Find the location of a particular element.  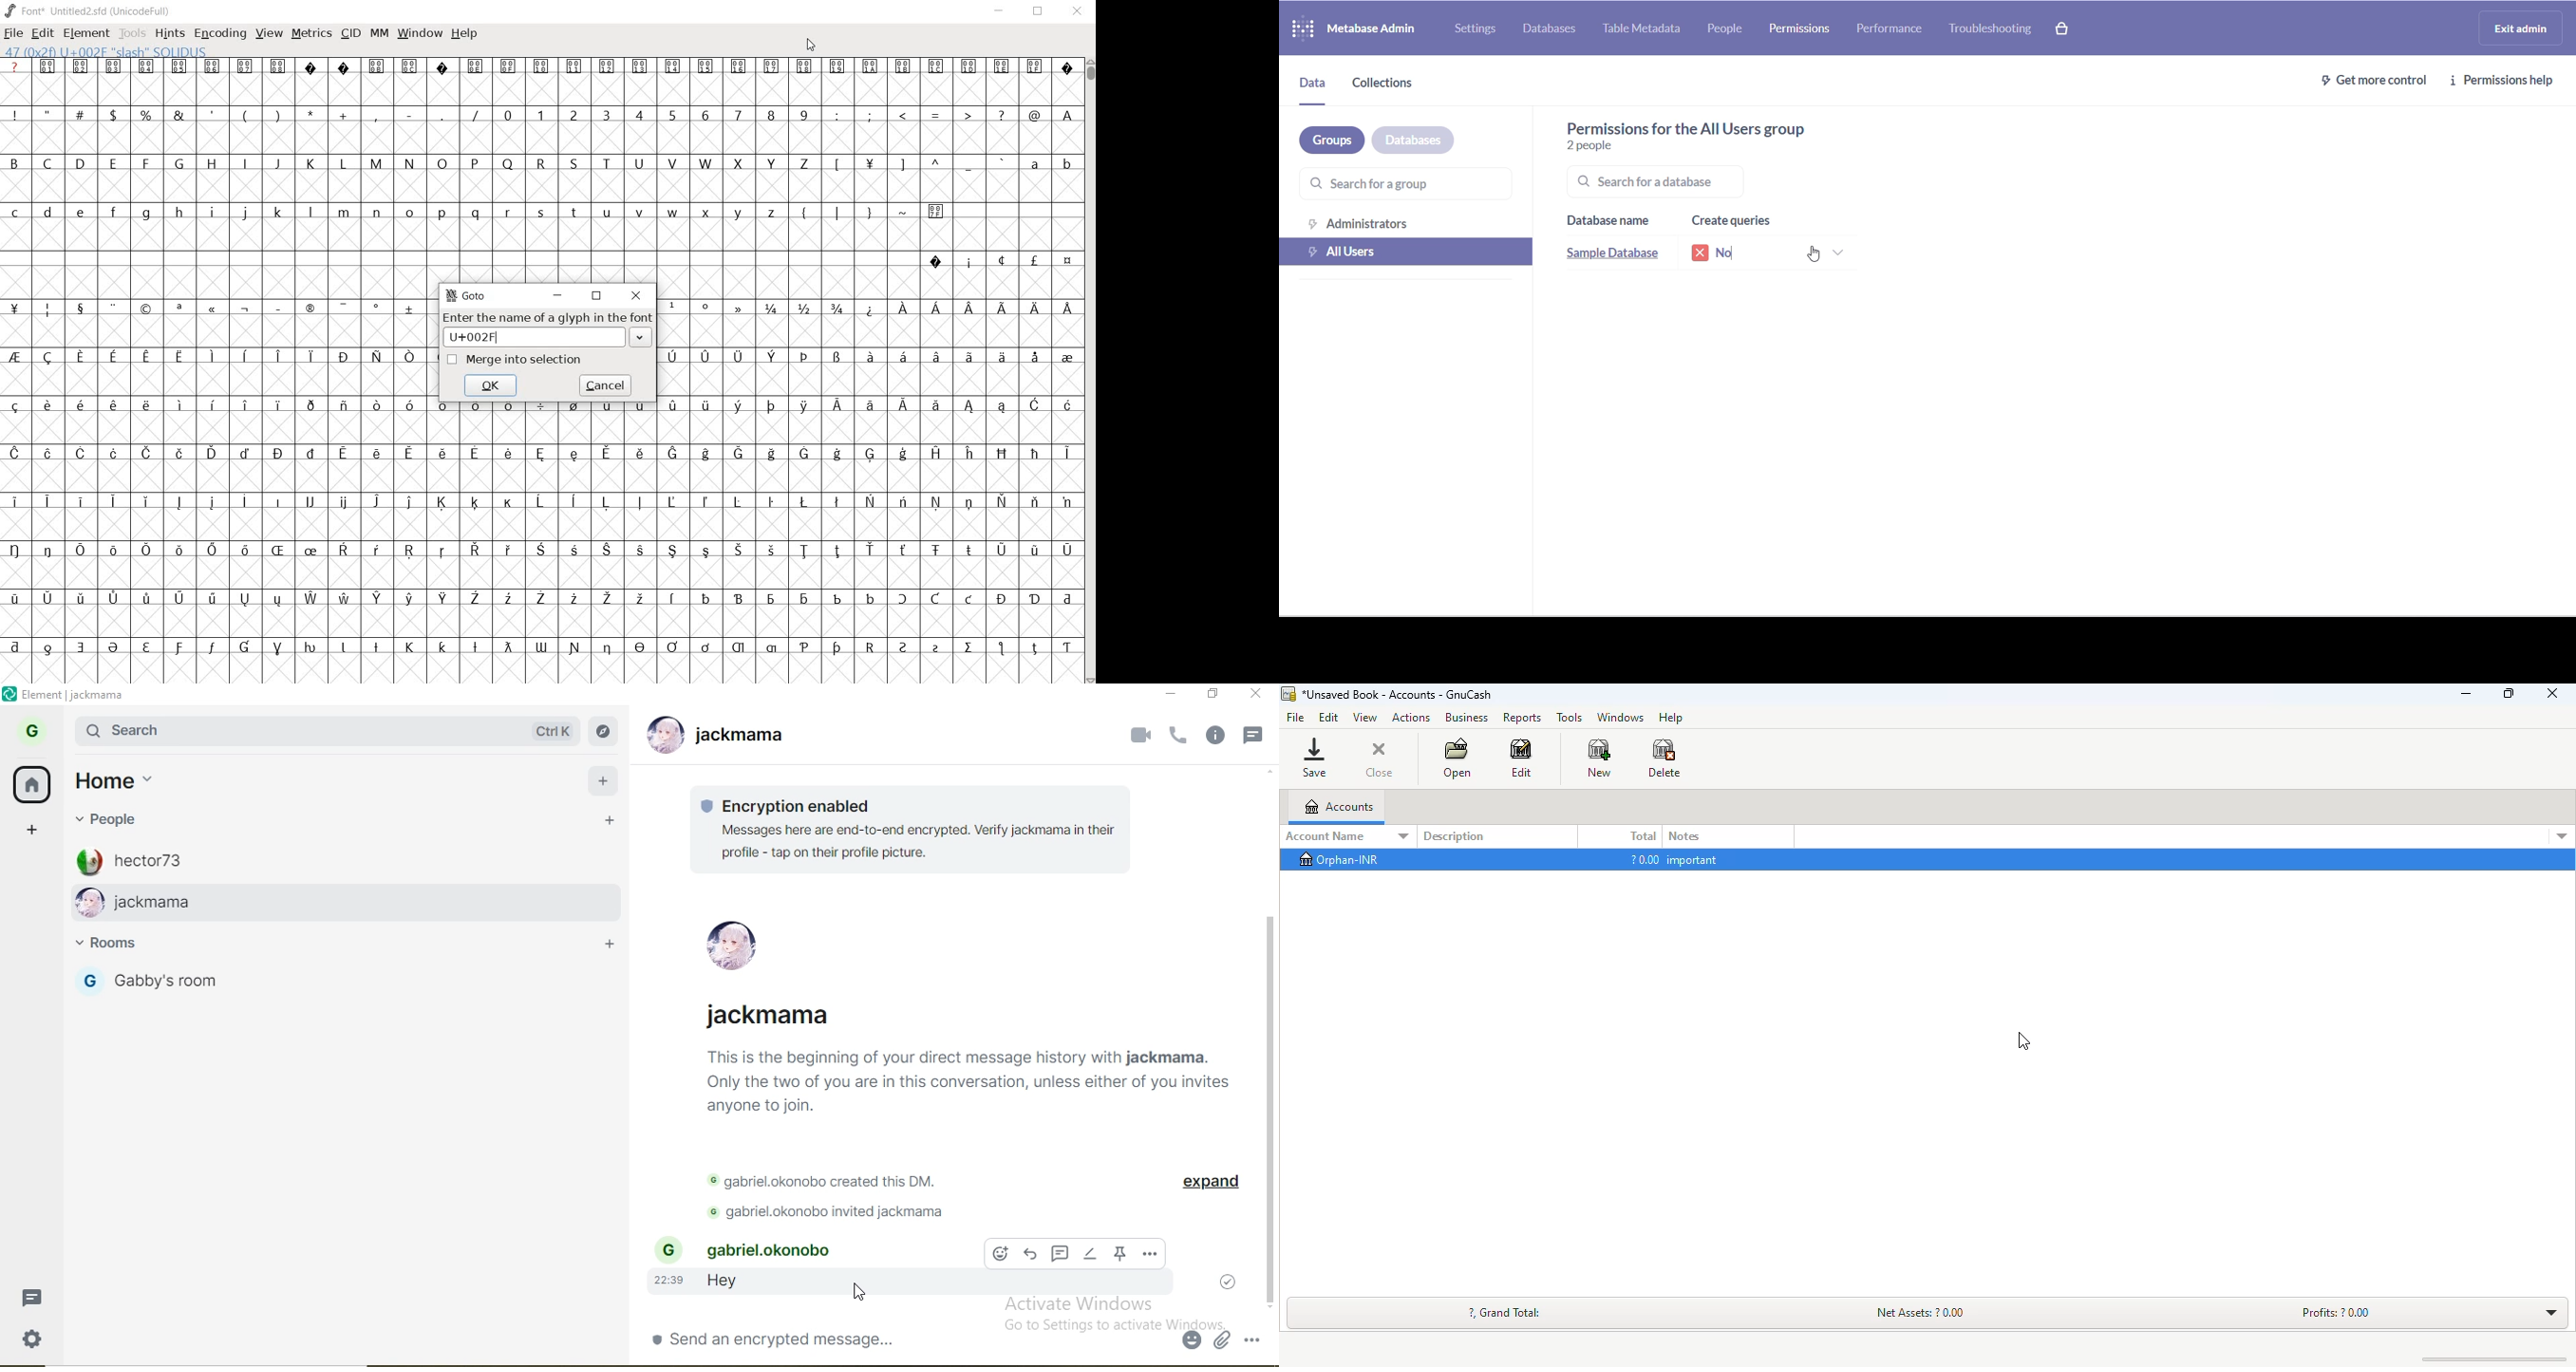

CURSOR is located at coordinates (811, 46).